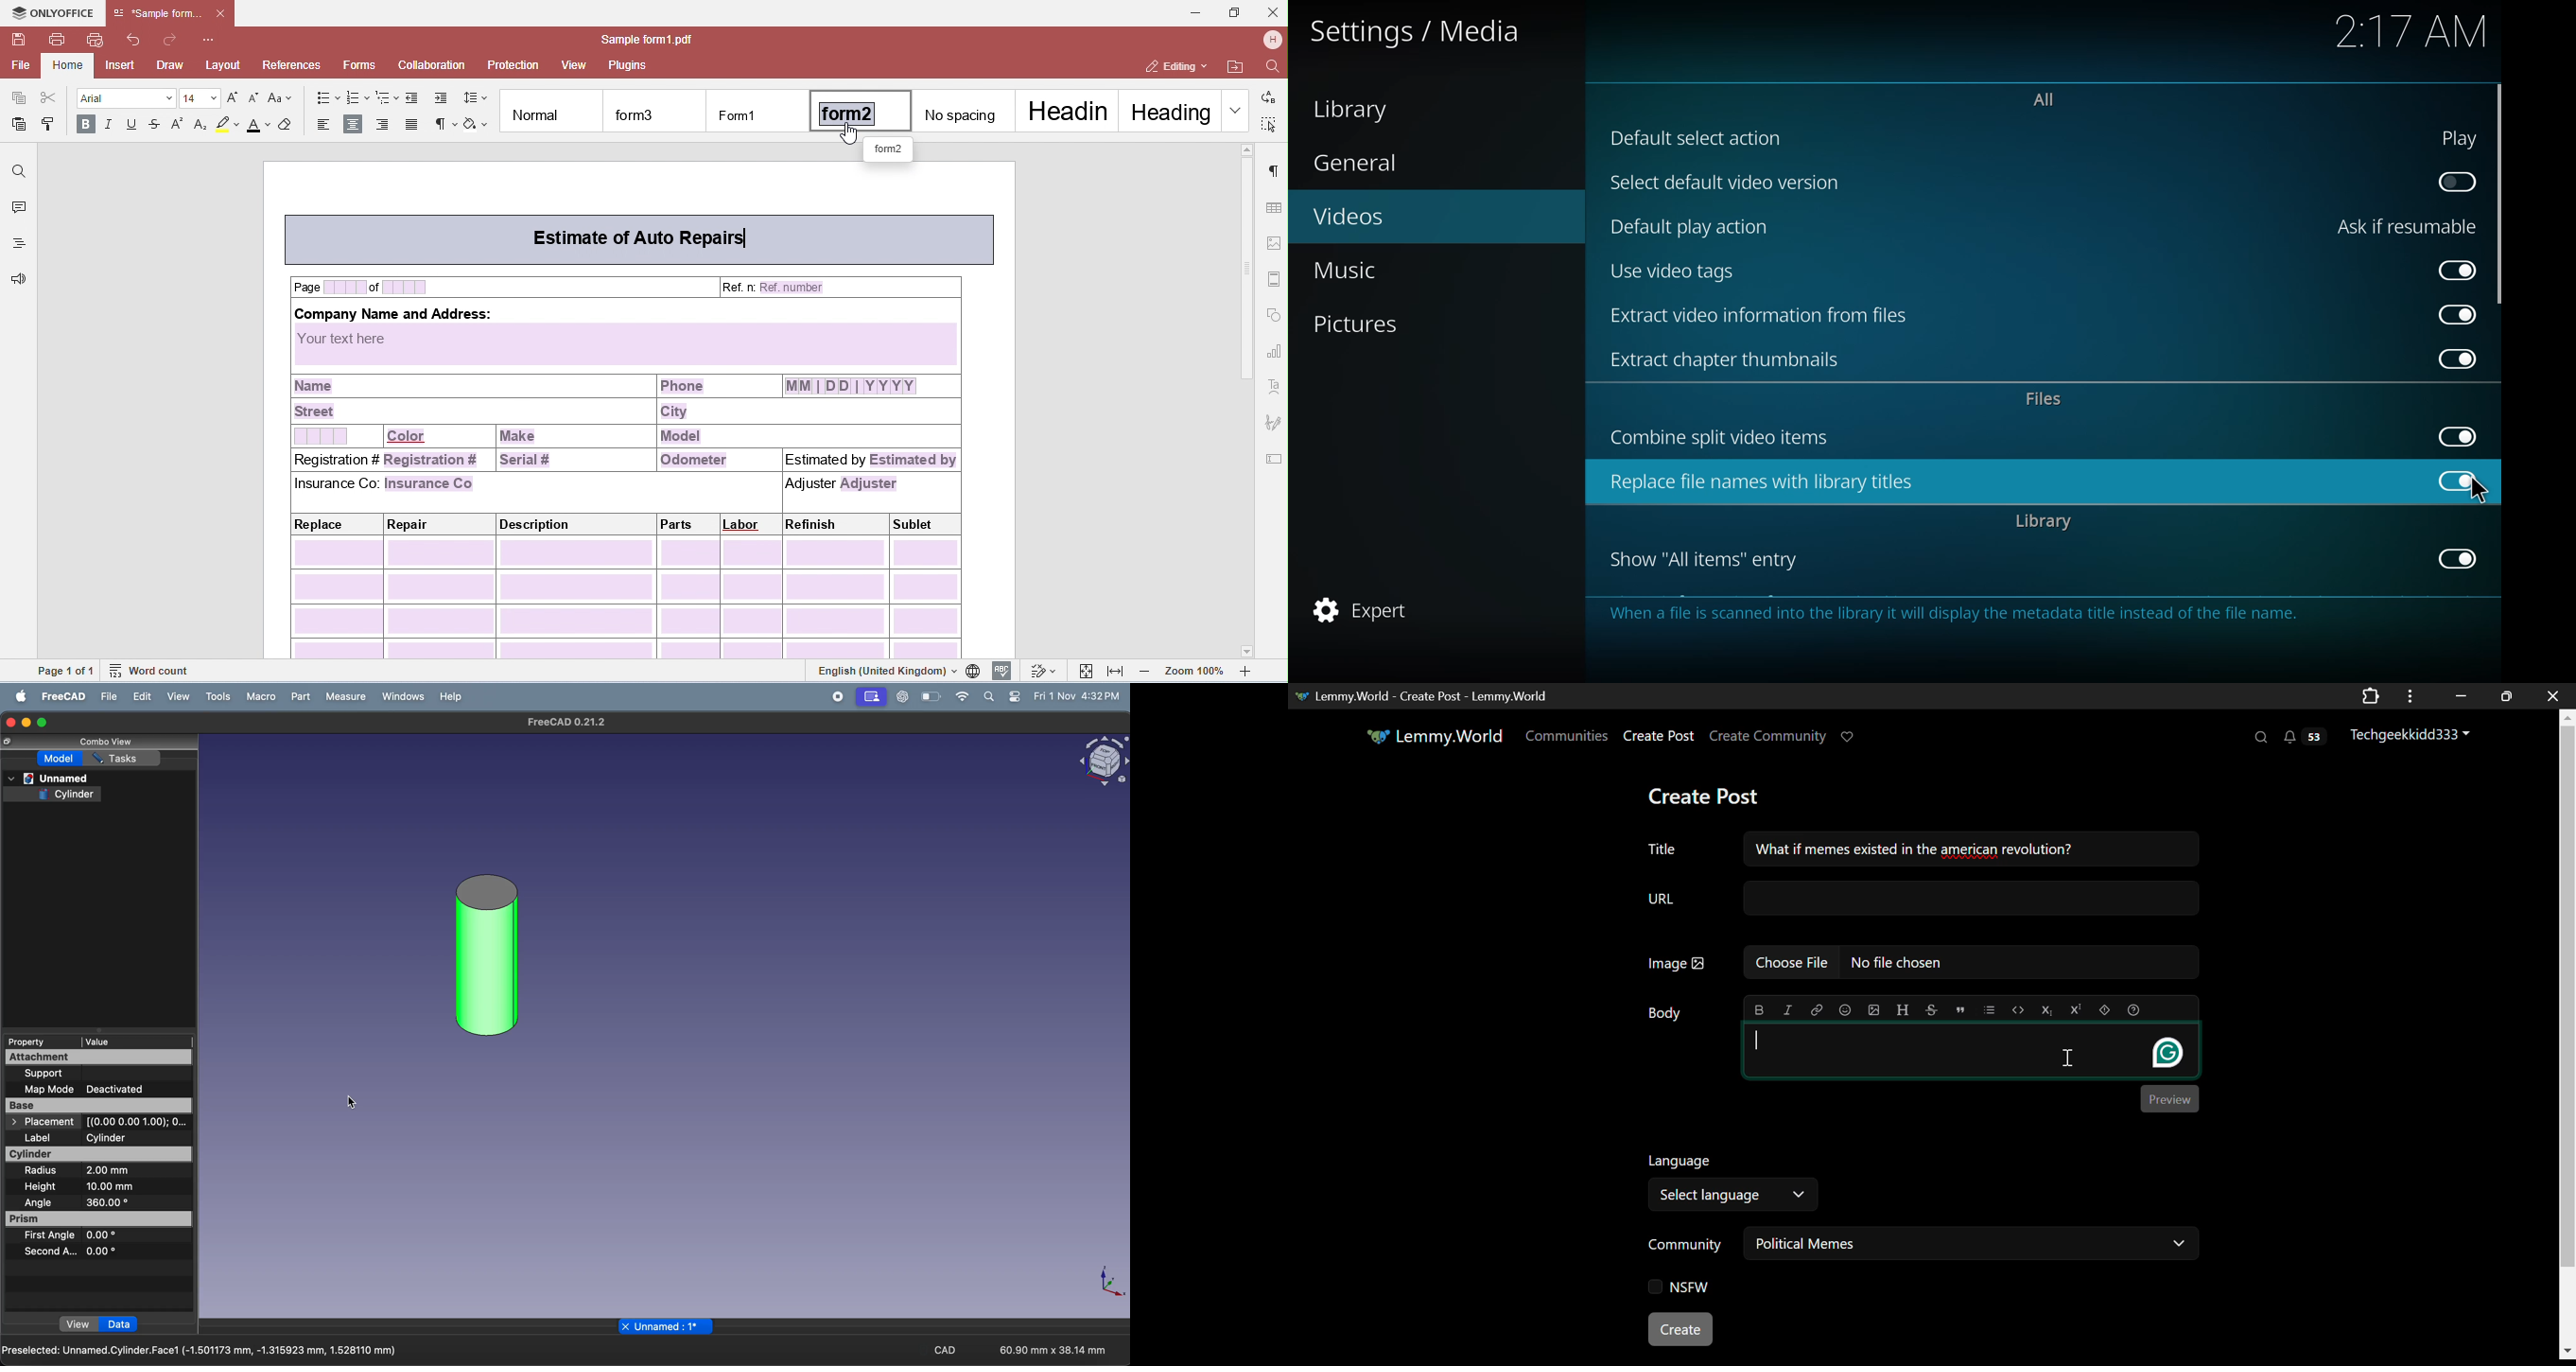 This screenshot has height=1372, width=2576. What do you see at coordinates (66, 795) in the screenshot?
I see `cylinder` at bounding box center [66, 795].